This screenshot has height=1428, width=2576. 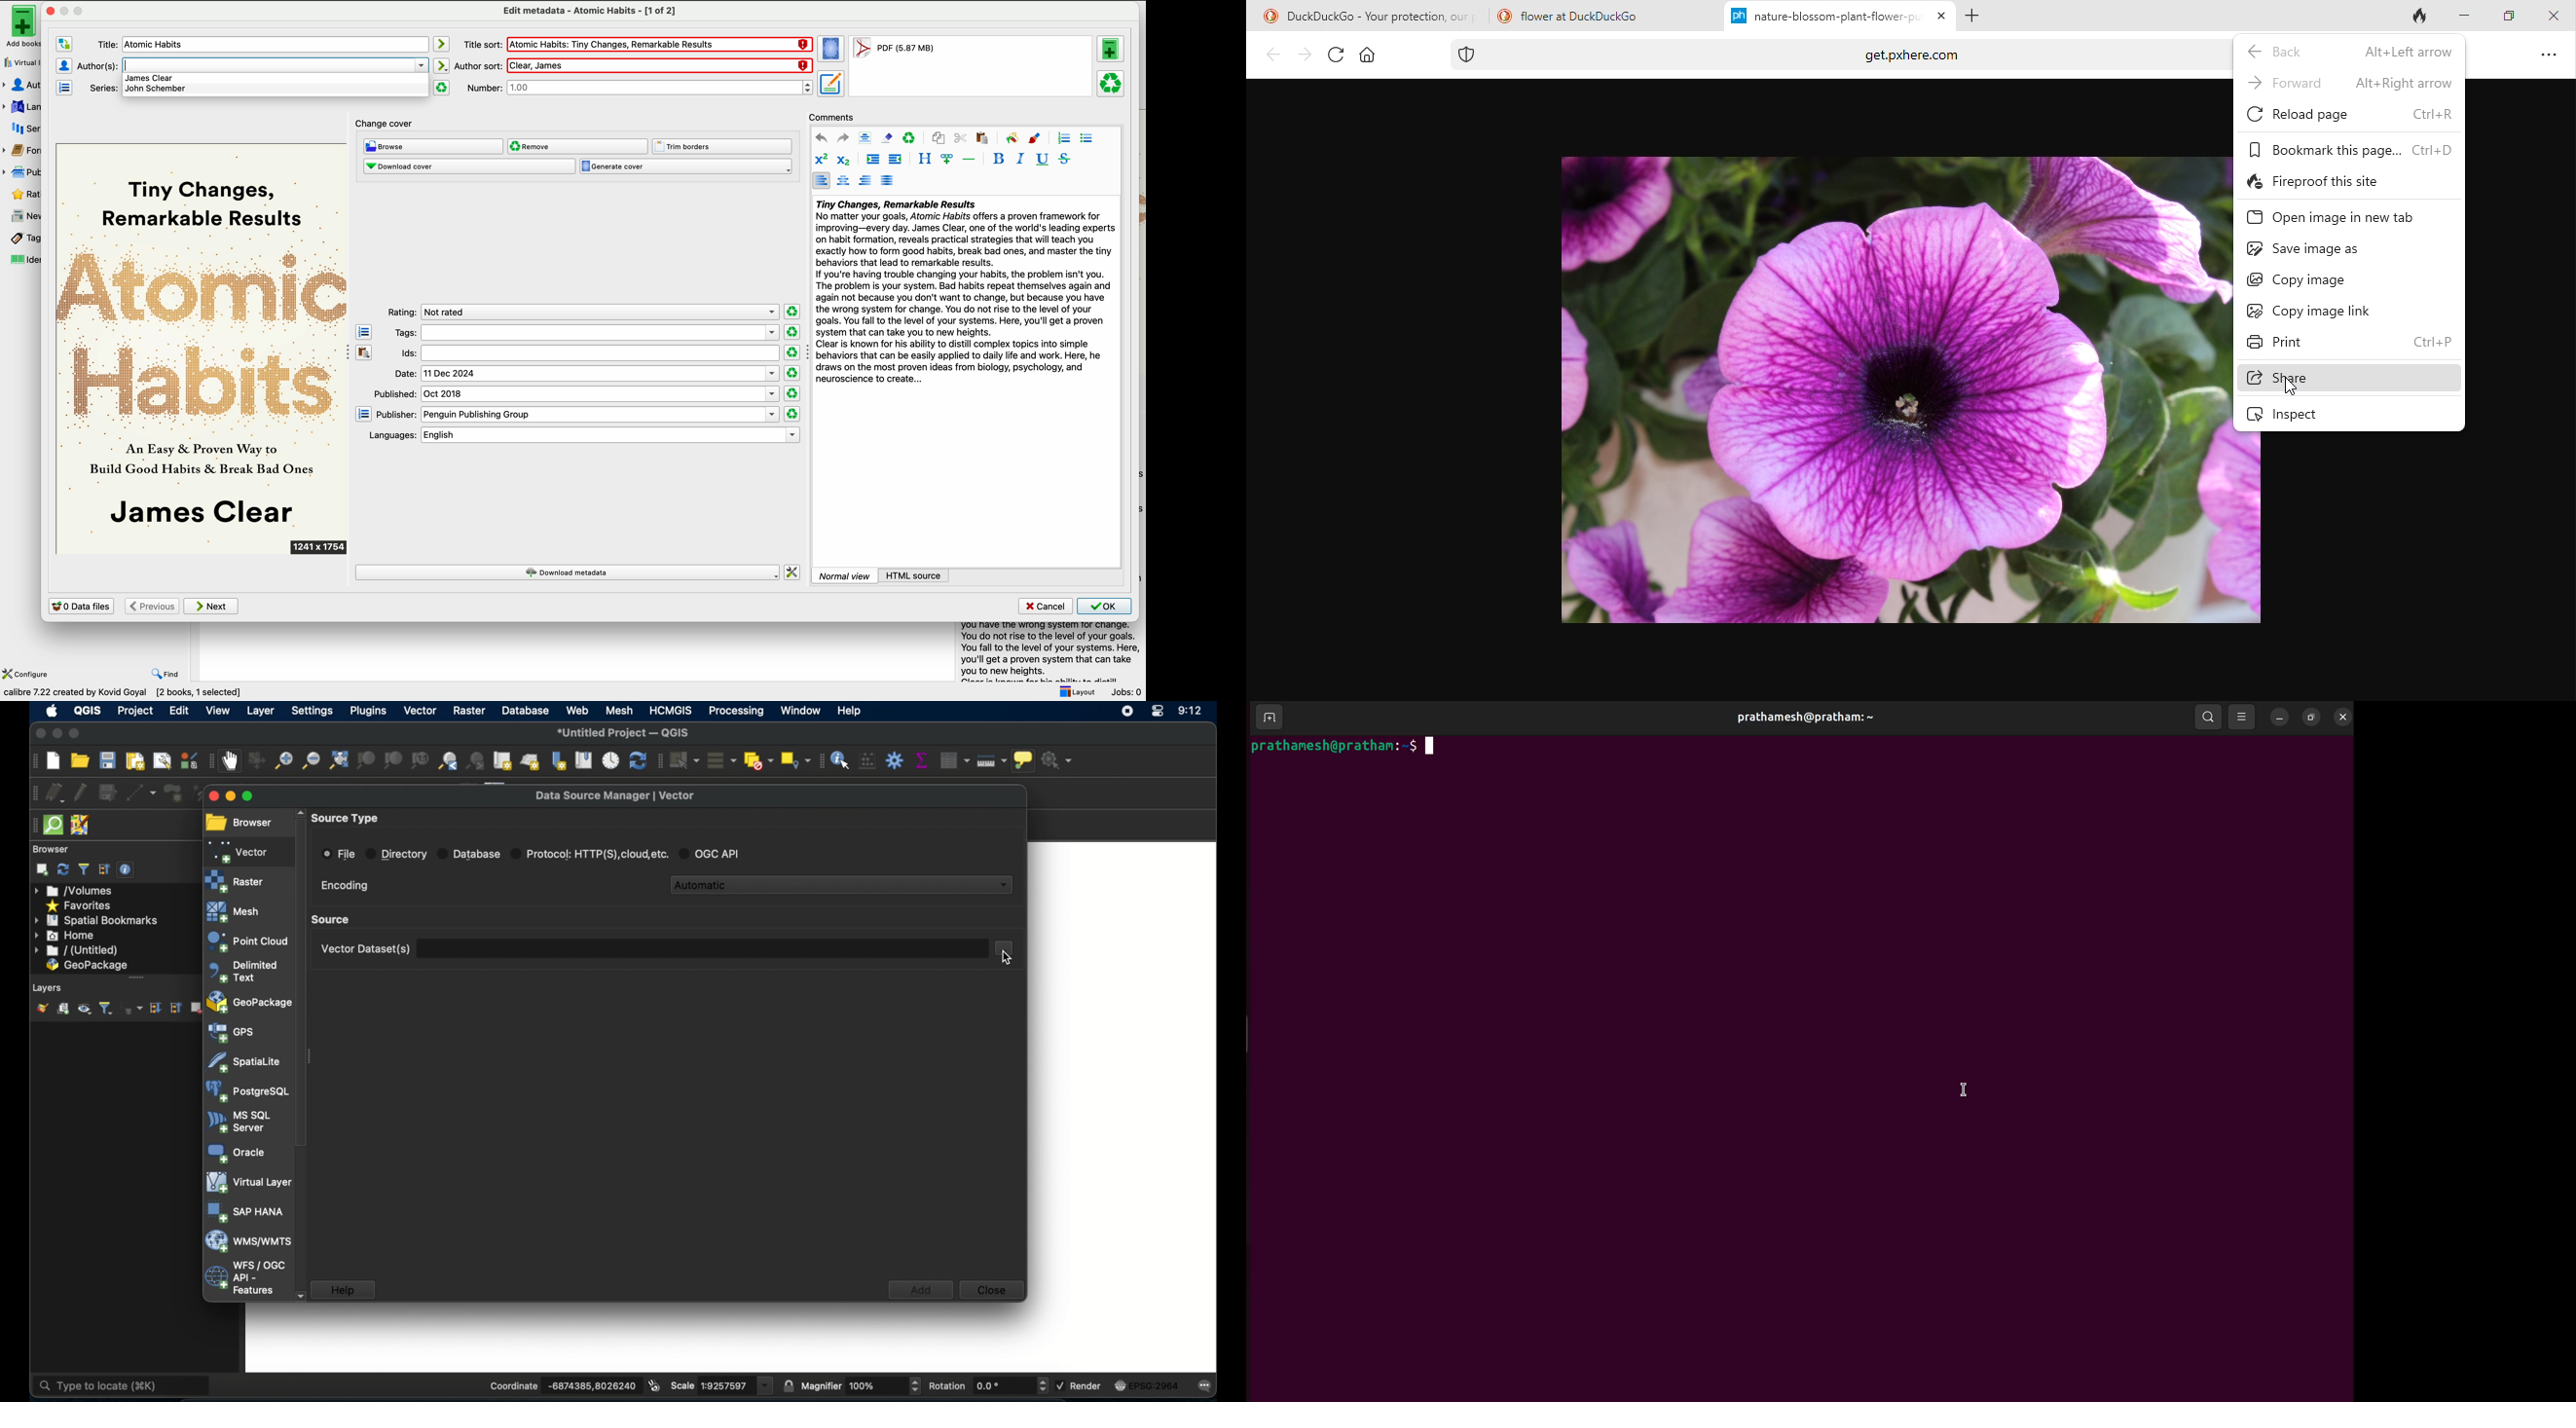 What do you see at coordinates (443, 66) in the screenshot?
I see `automatically mode icon` at bounding box center [443, 66].